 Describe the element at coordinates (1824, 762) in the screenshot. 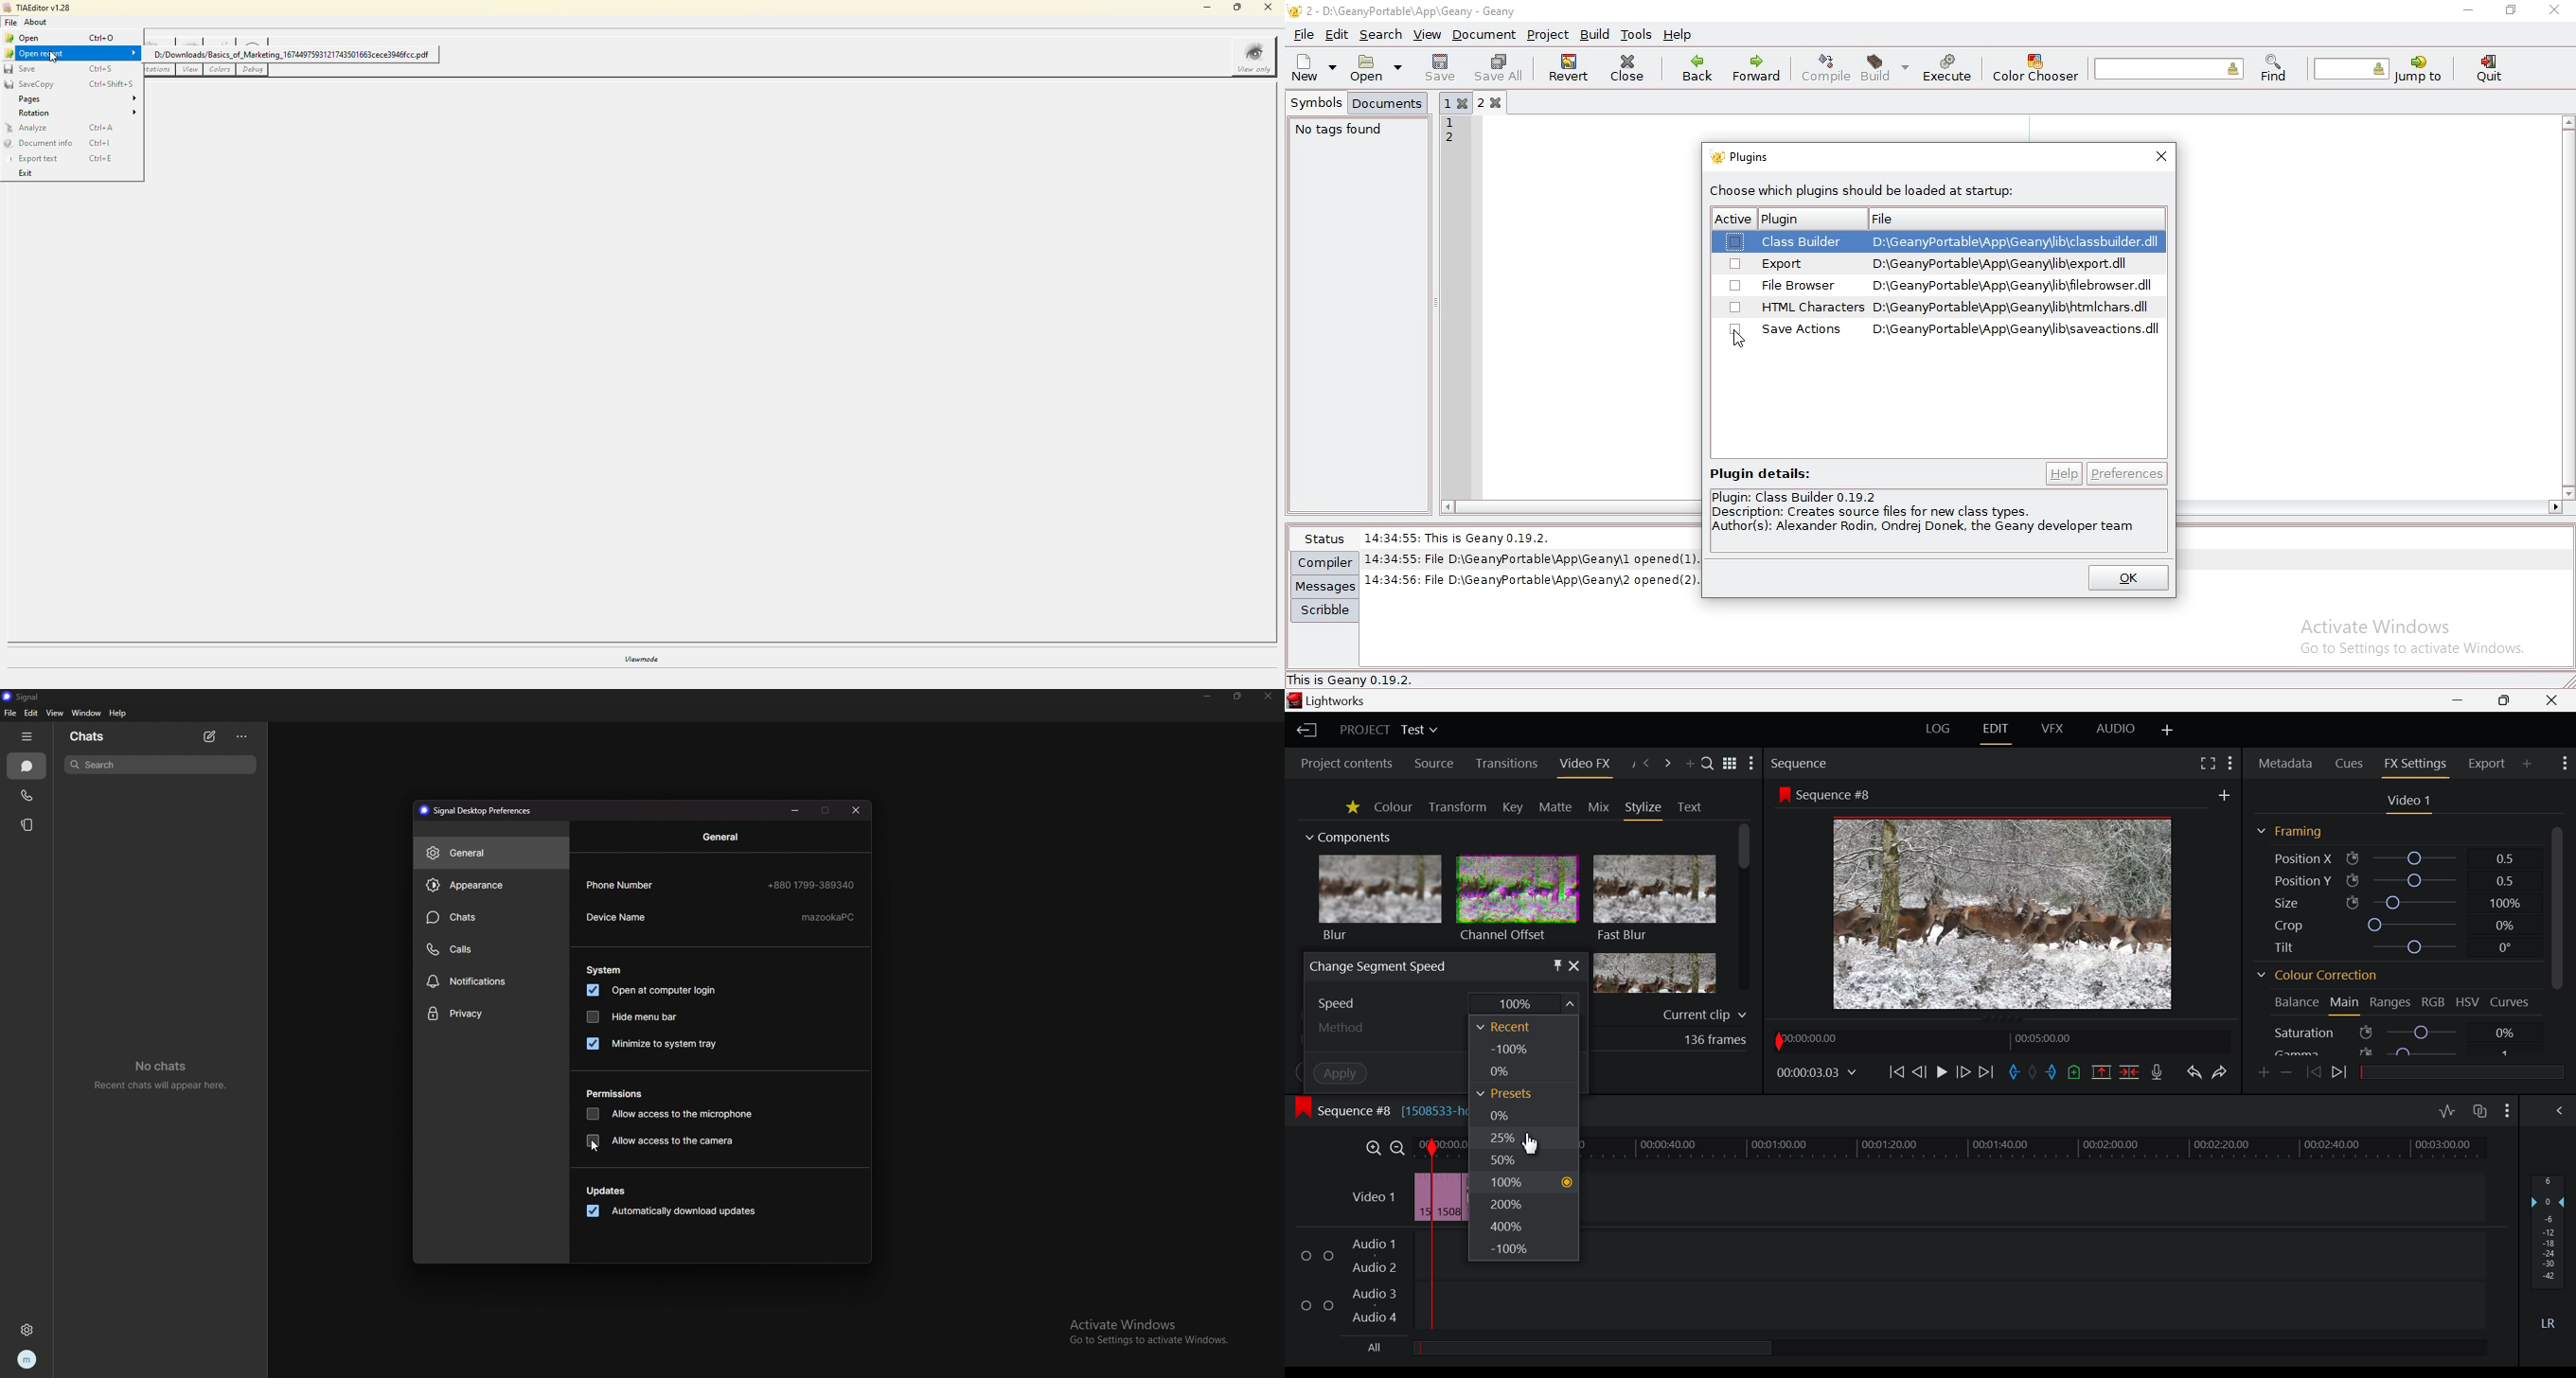

I see `Sequence` at that location.